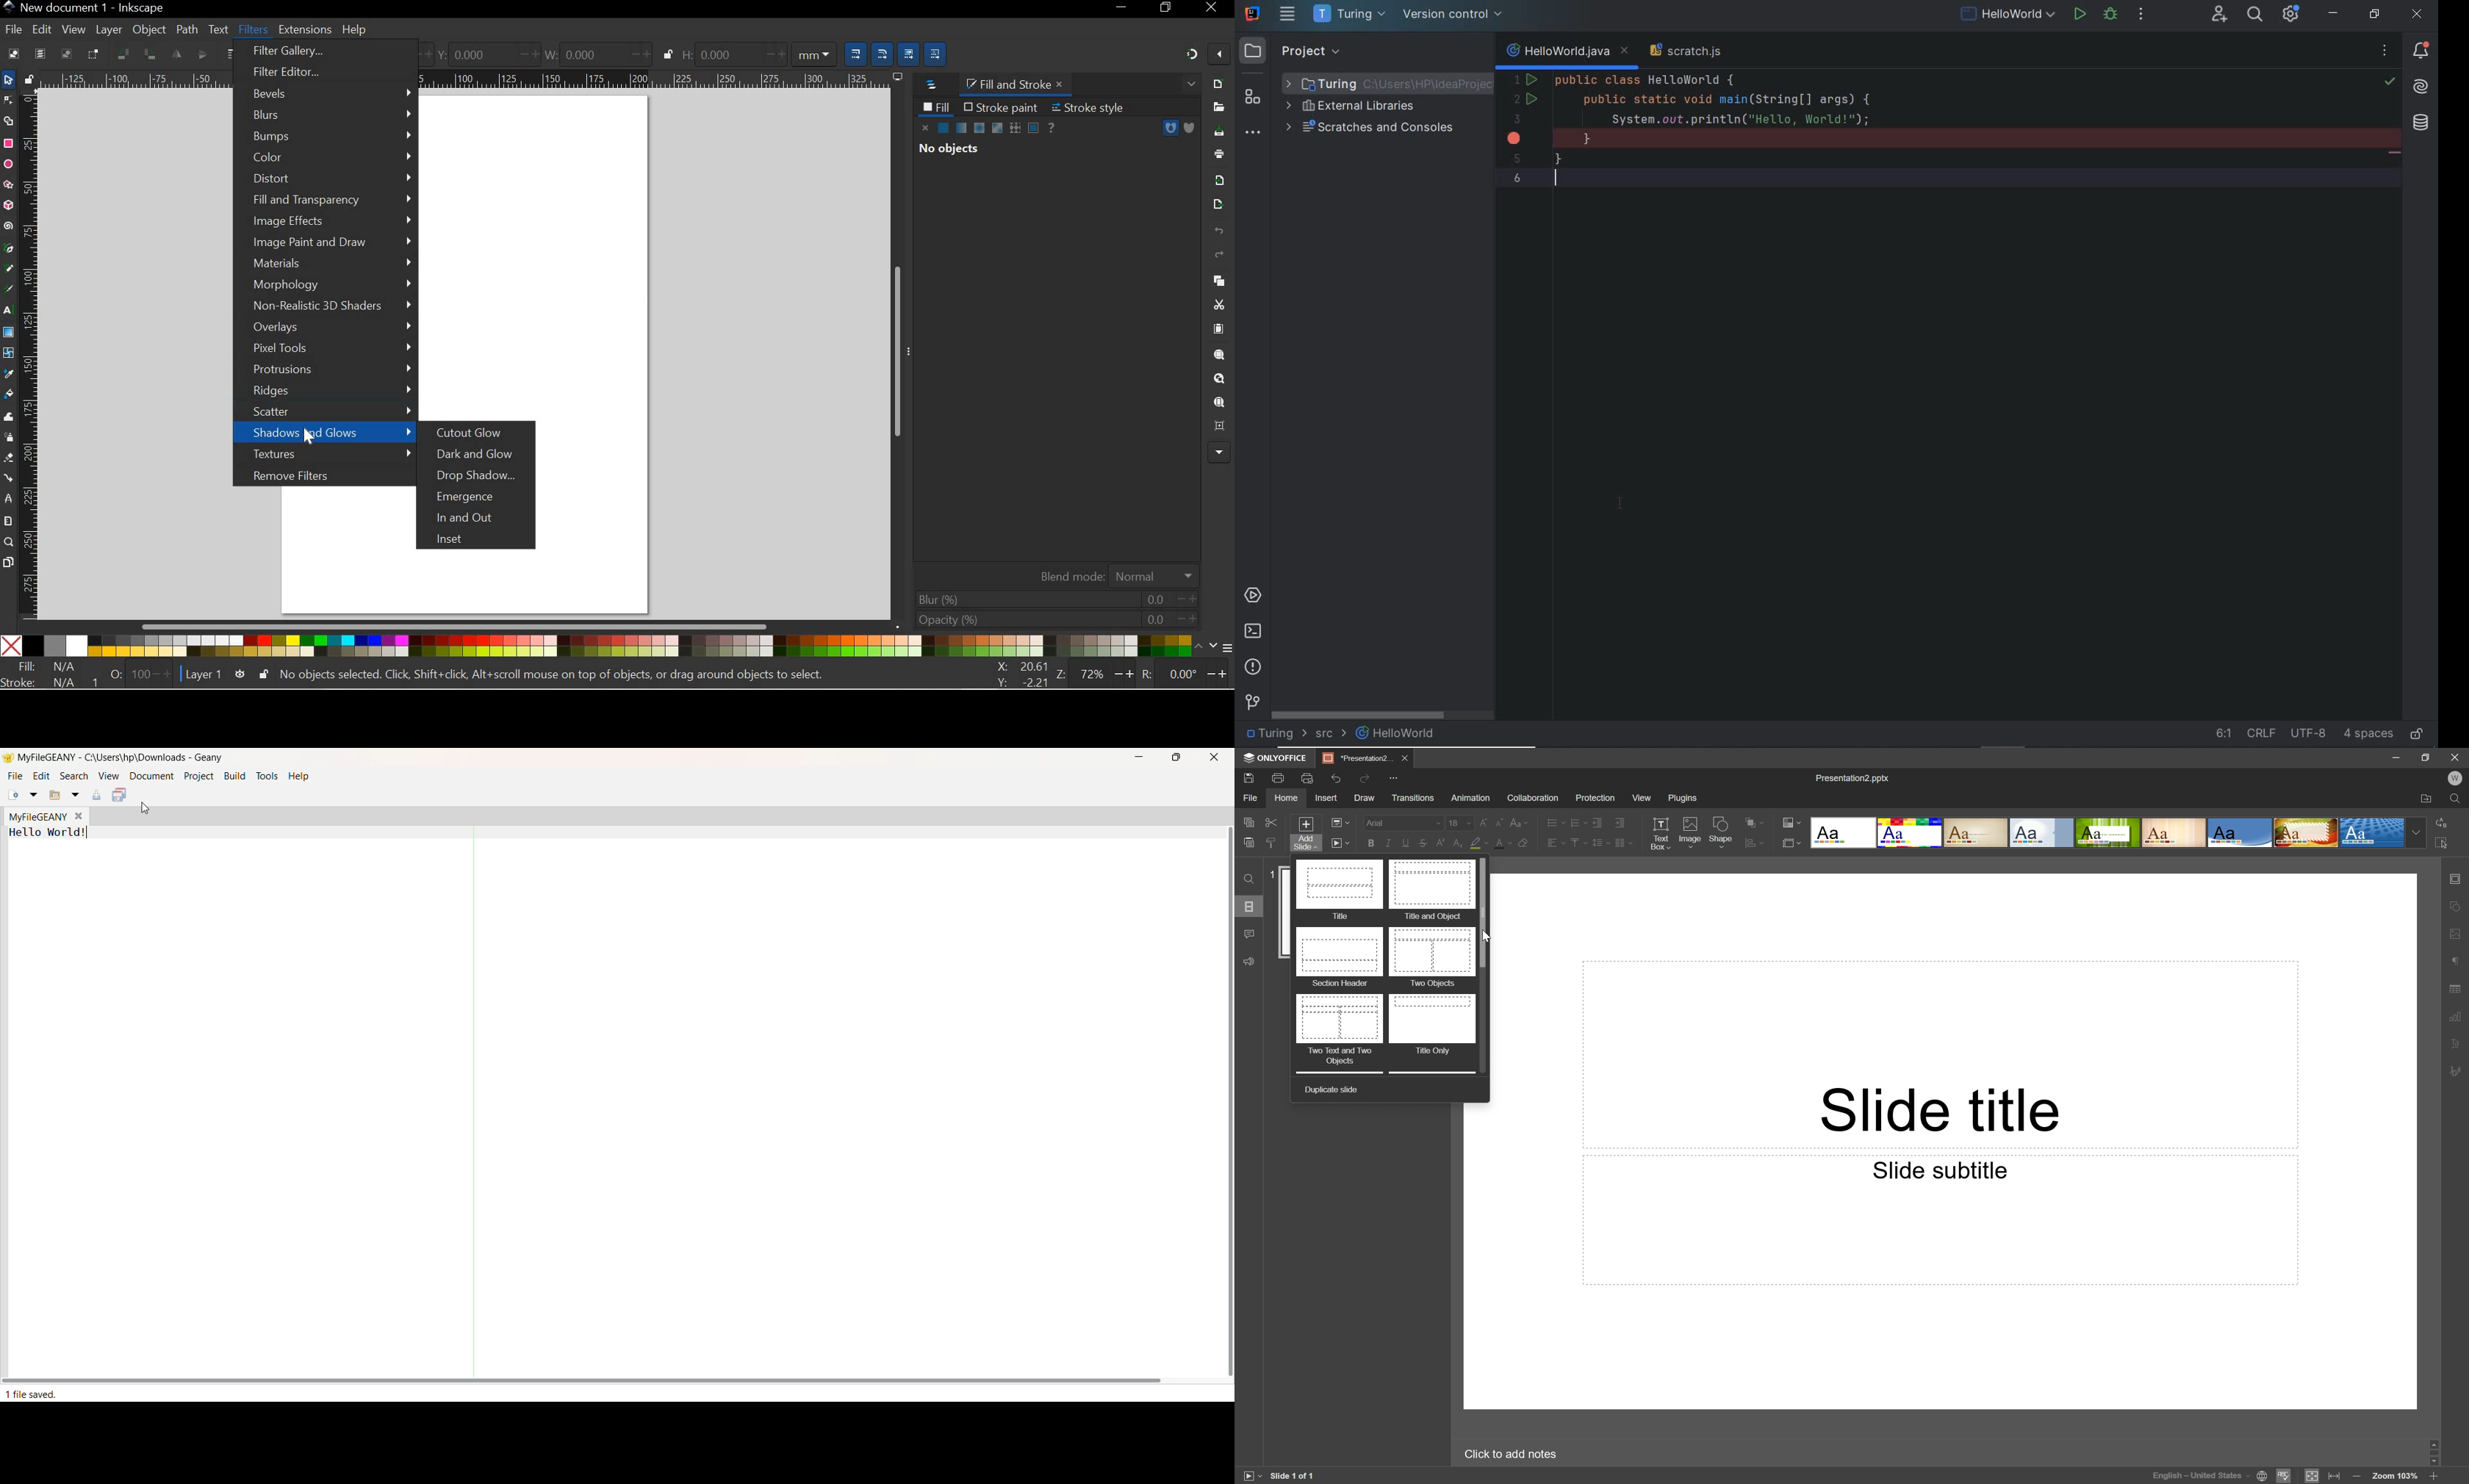 Image resolution: width=2492 pixels, height=1484 pixels. Describe the element at coordinates (1396, 777) in the screenshot. I see `Customize quick access toolbar` at that location.